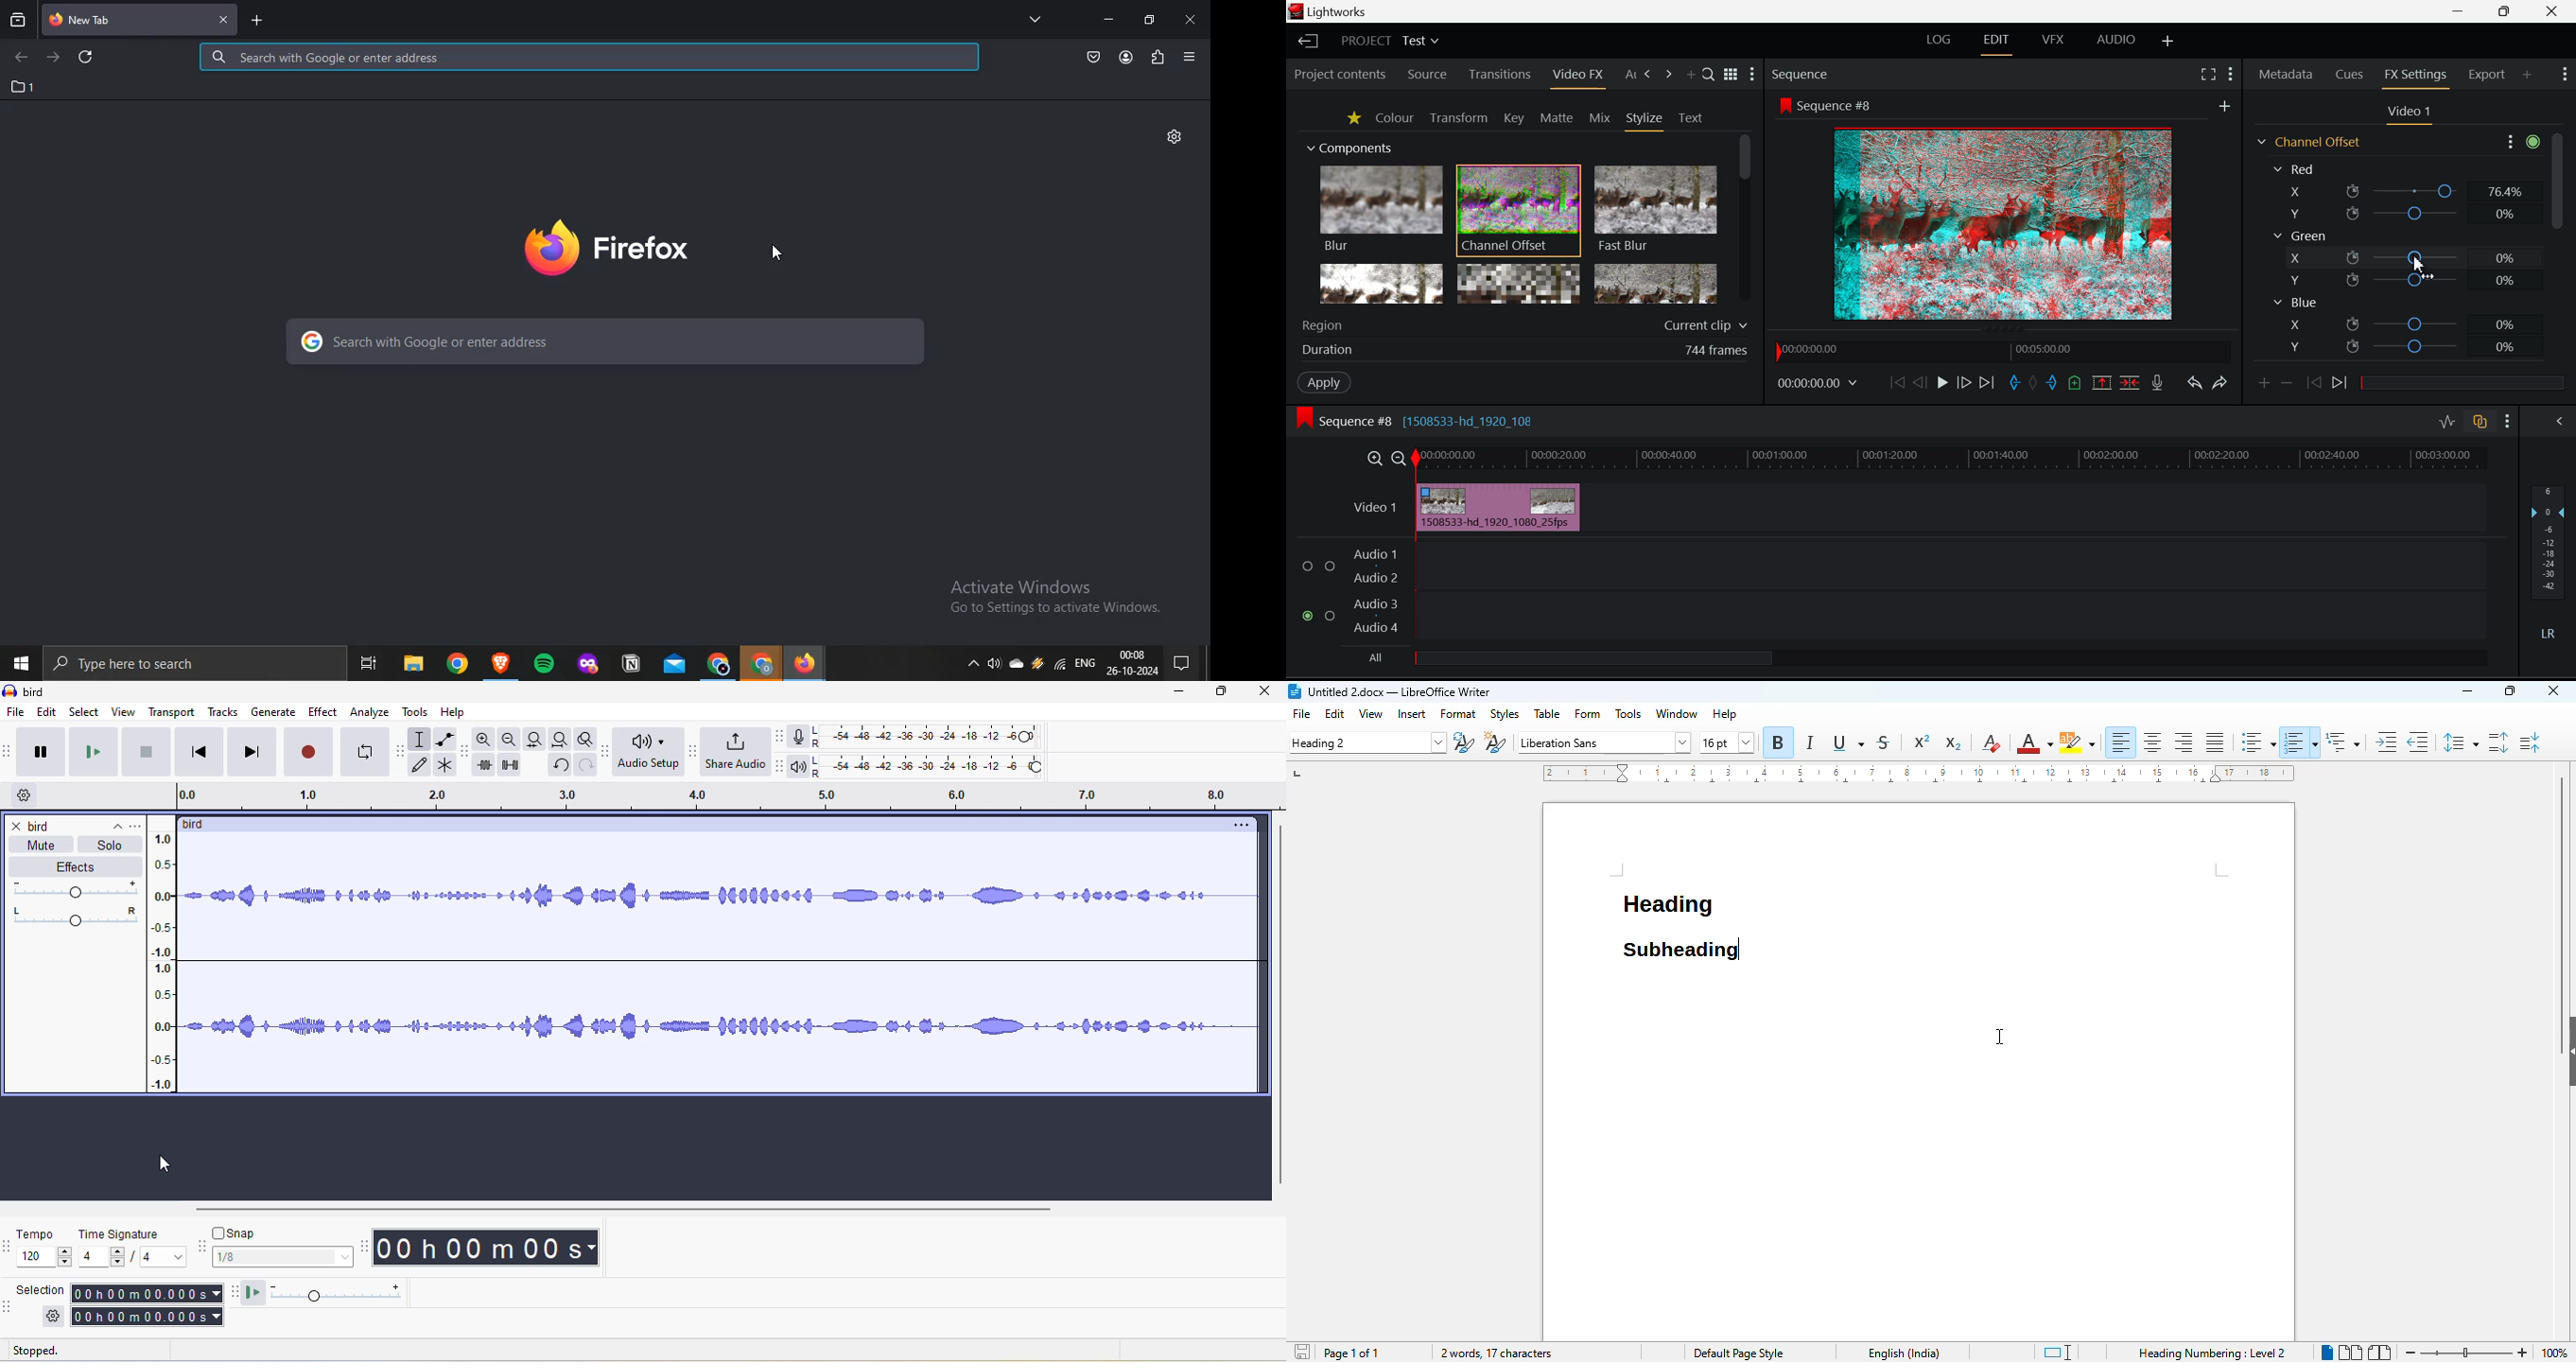 This screenshot has width=2576, height=1372. What do you see at coordinates (1965, 384) in the screenshot?
I see `Go Forward` at bounding box center [1965, 384].